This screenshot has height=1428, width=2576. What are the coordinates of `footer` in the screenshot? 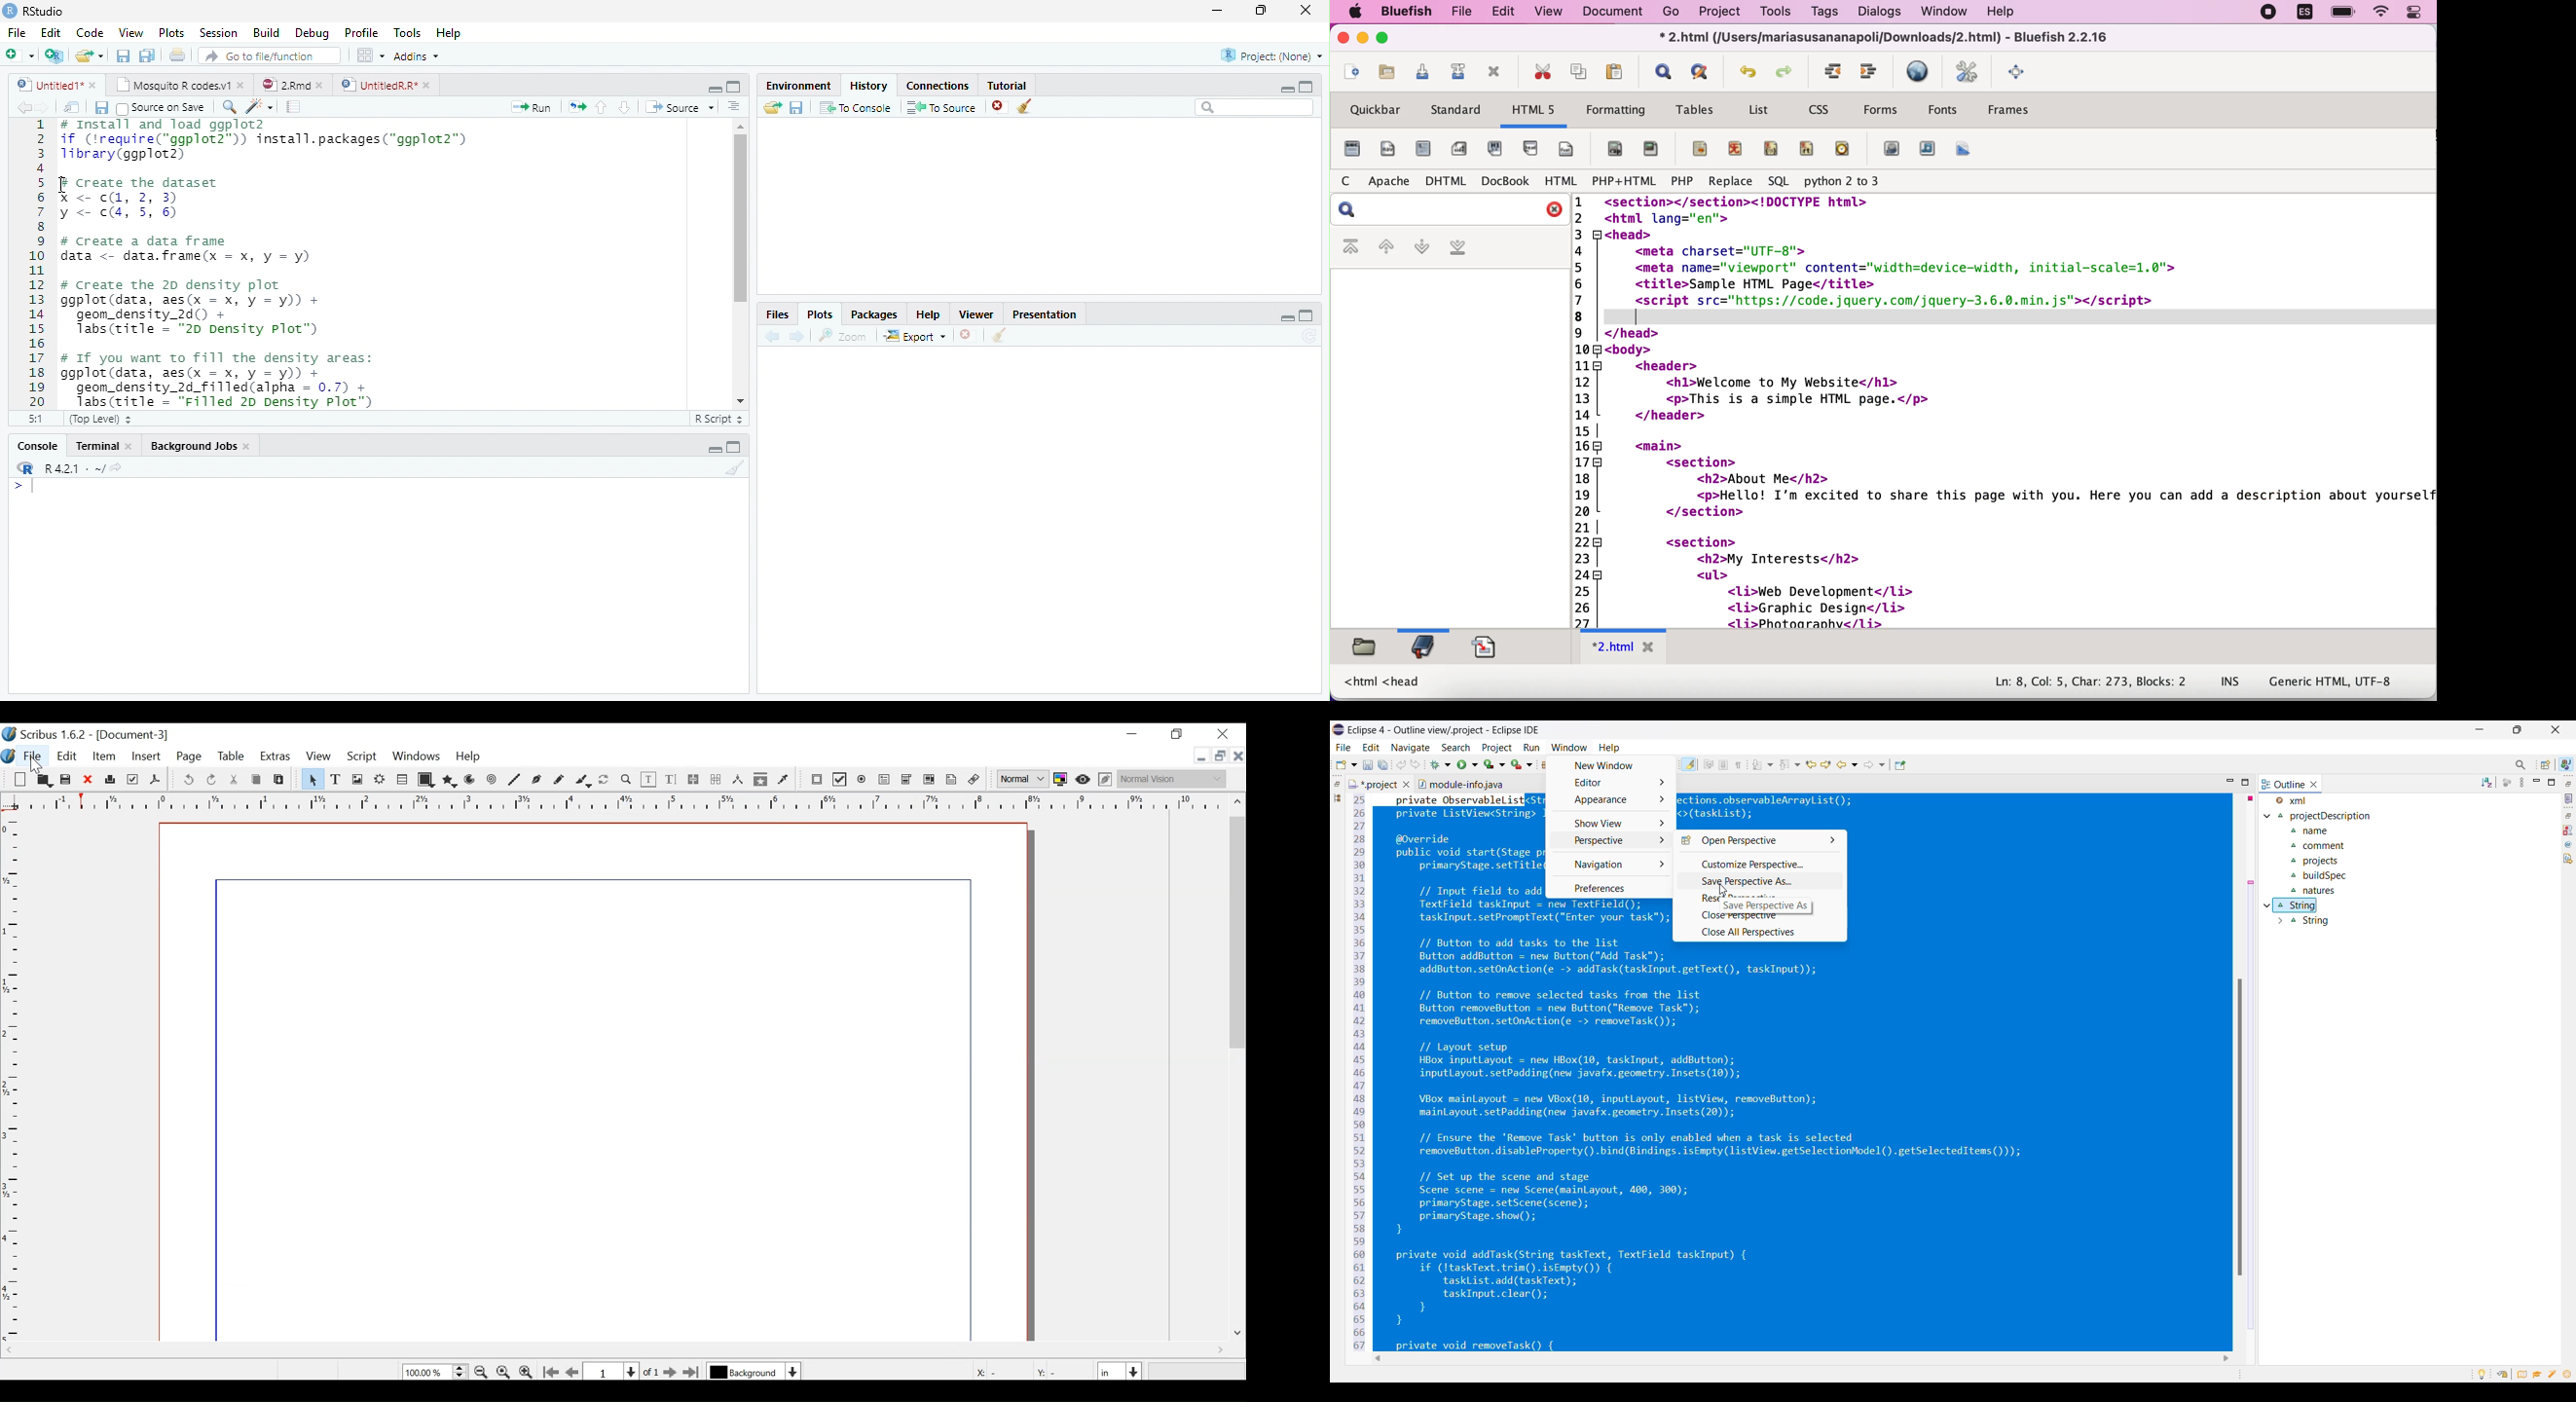 It's located at (1571, 148).